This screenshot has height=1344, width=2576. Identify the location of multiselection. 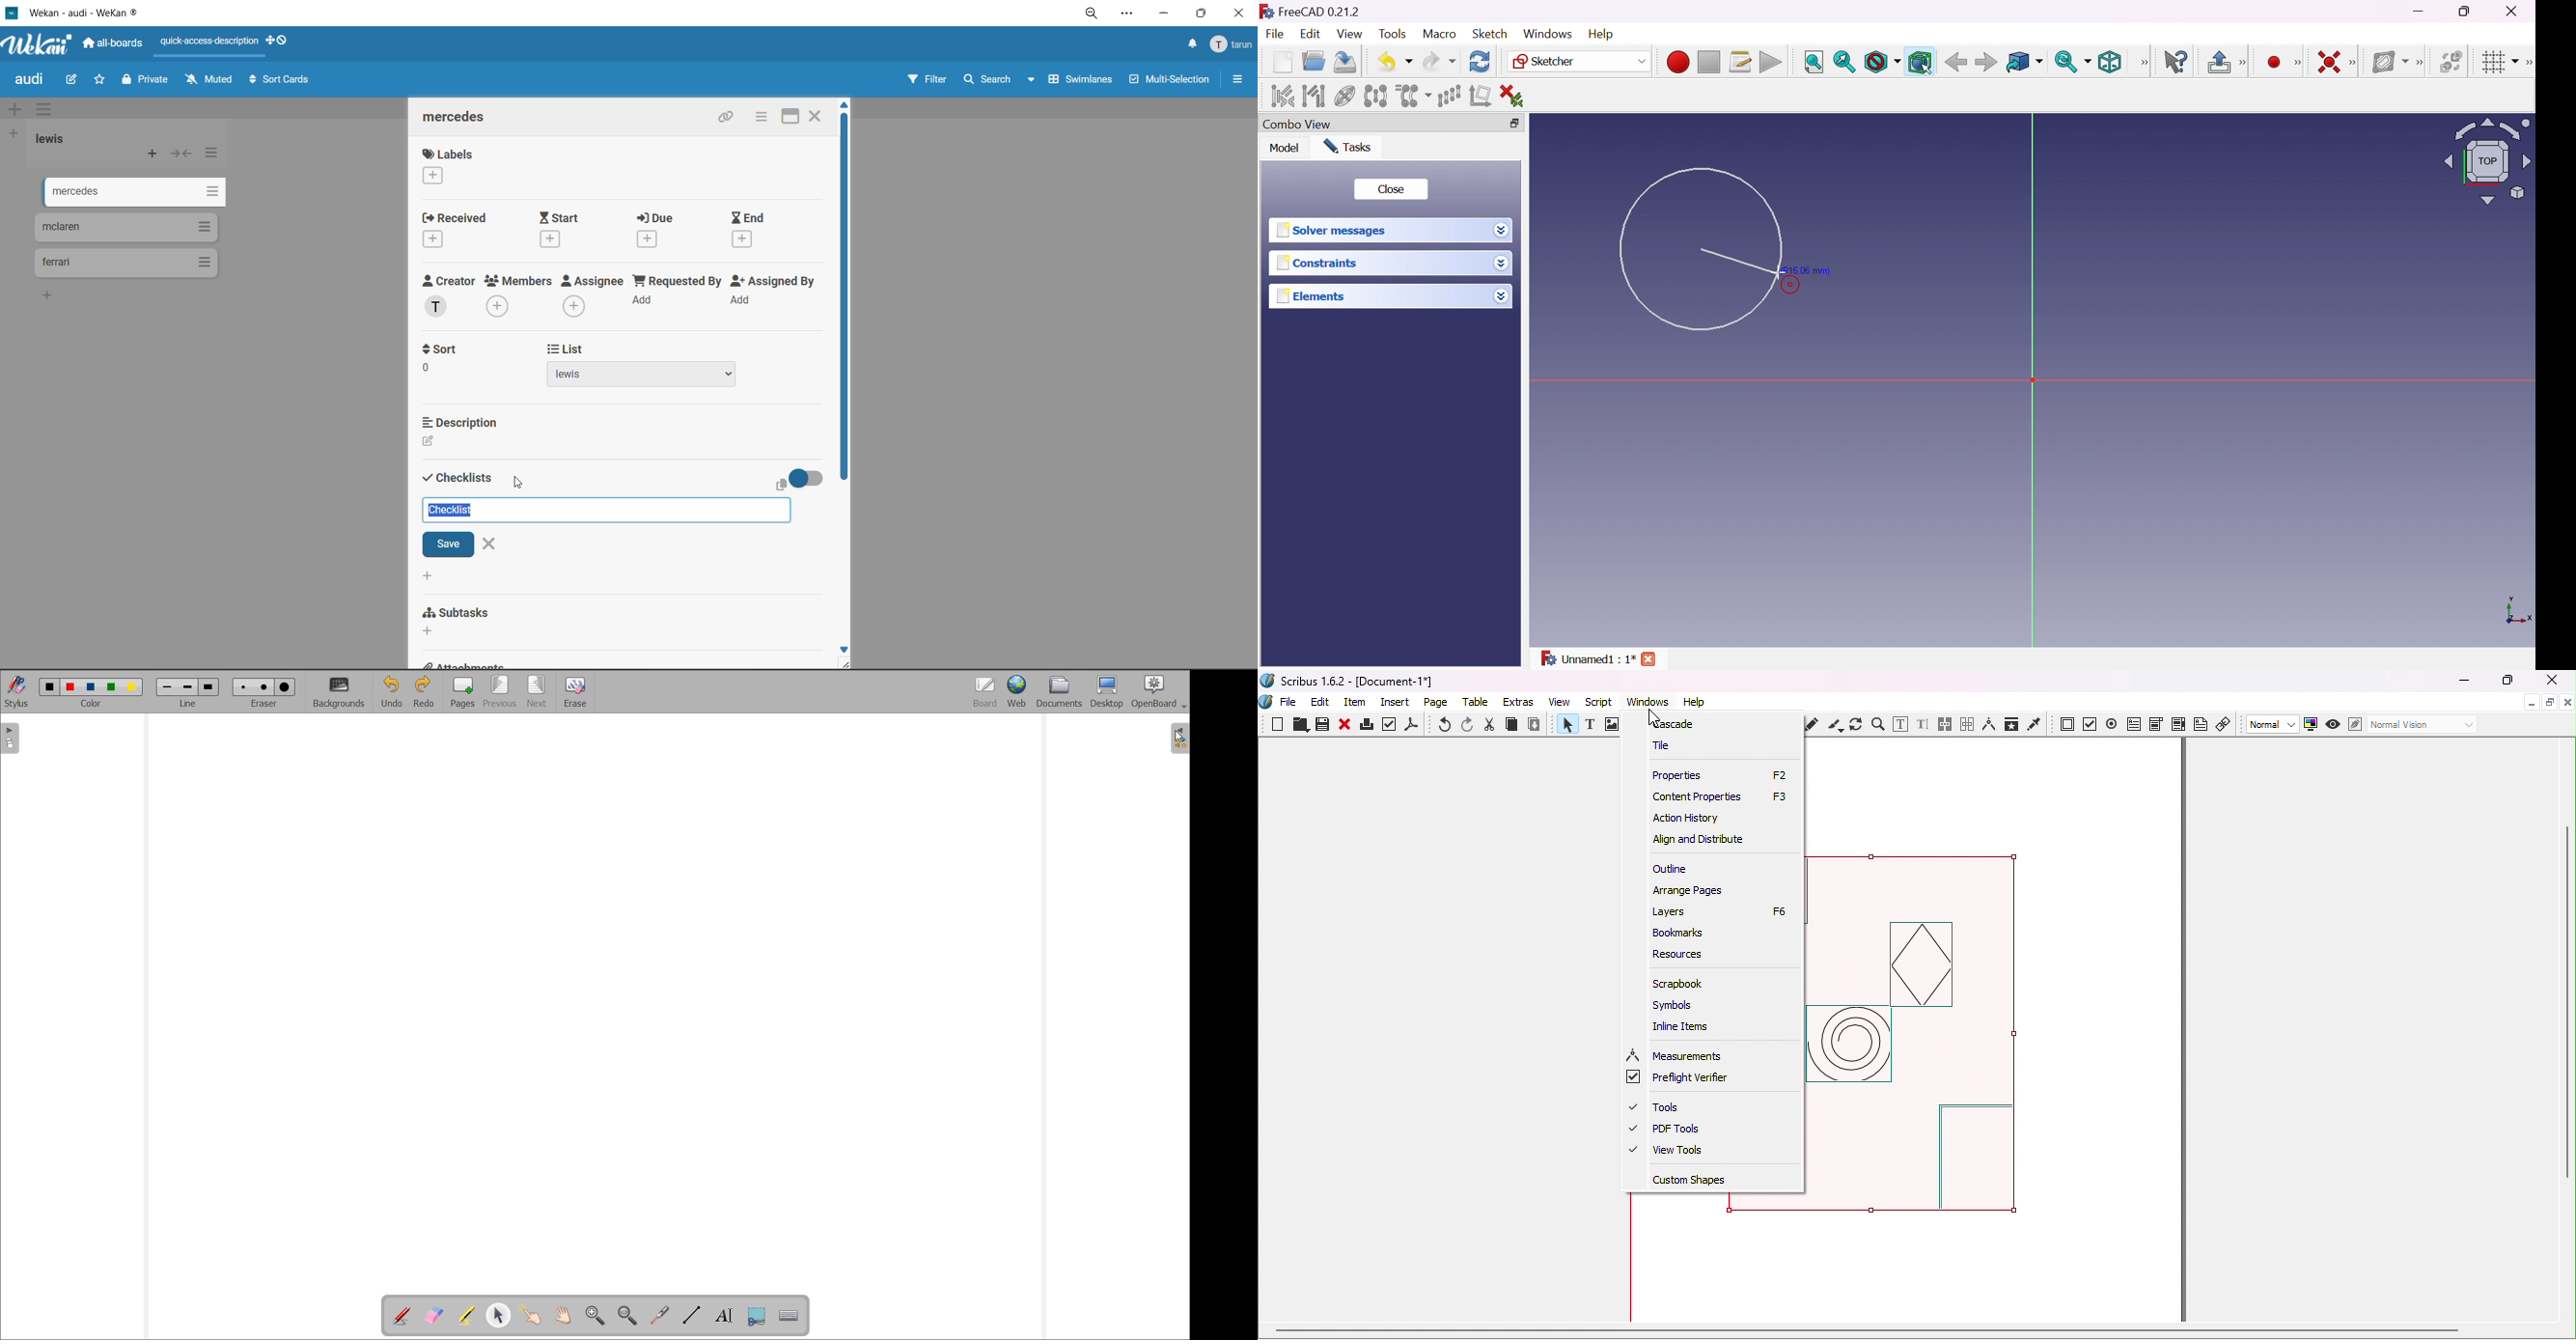
(1171, 82).